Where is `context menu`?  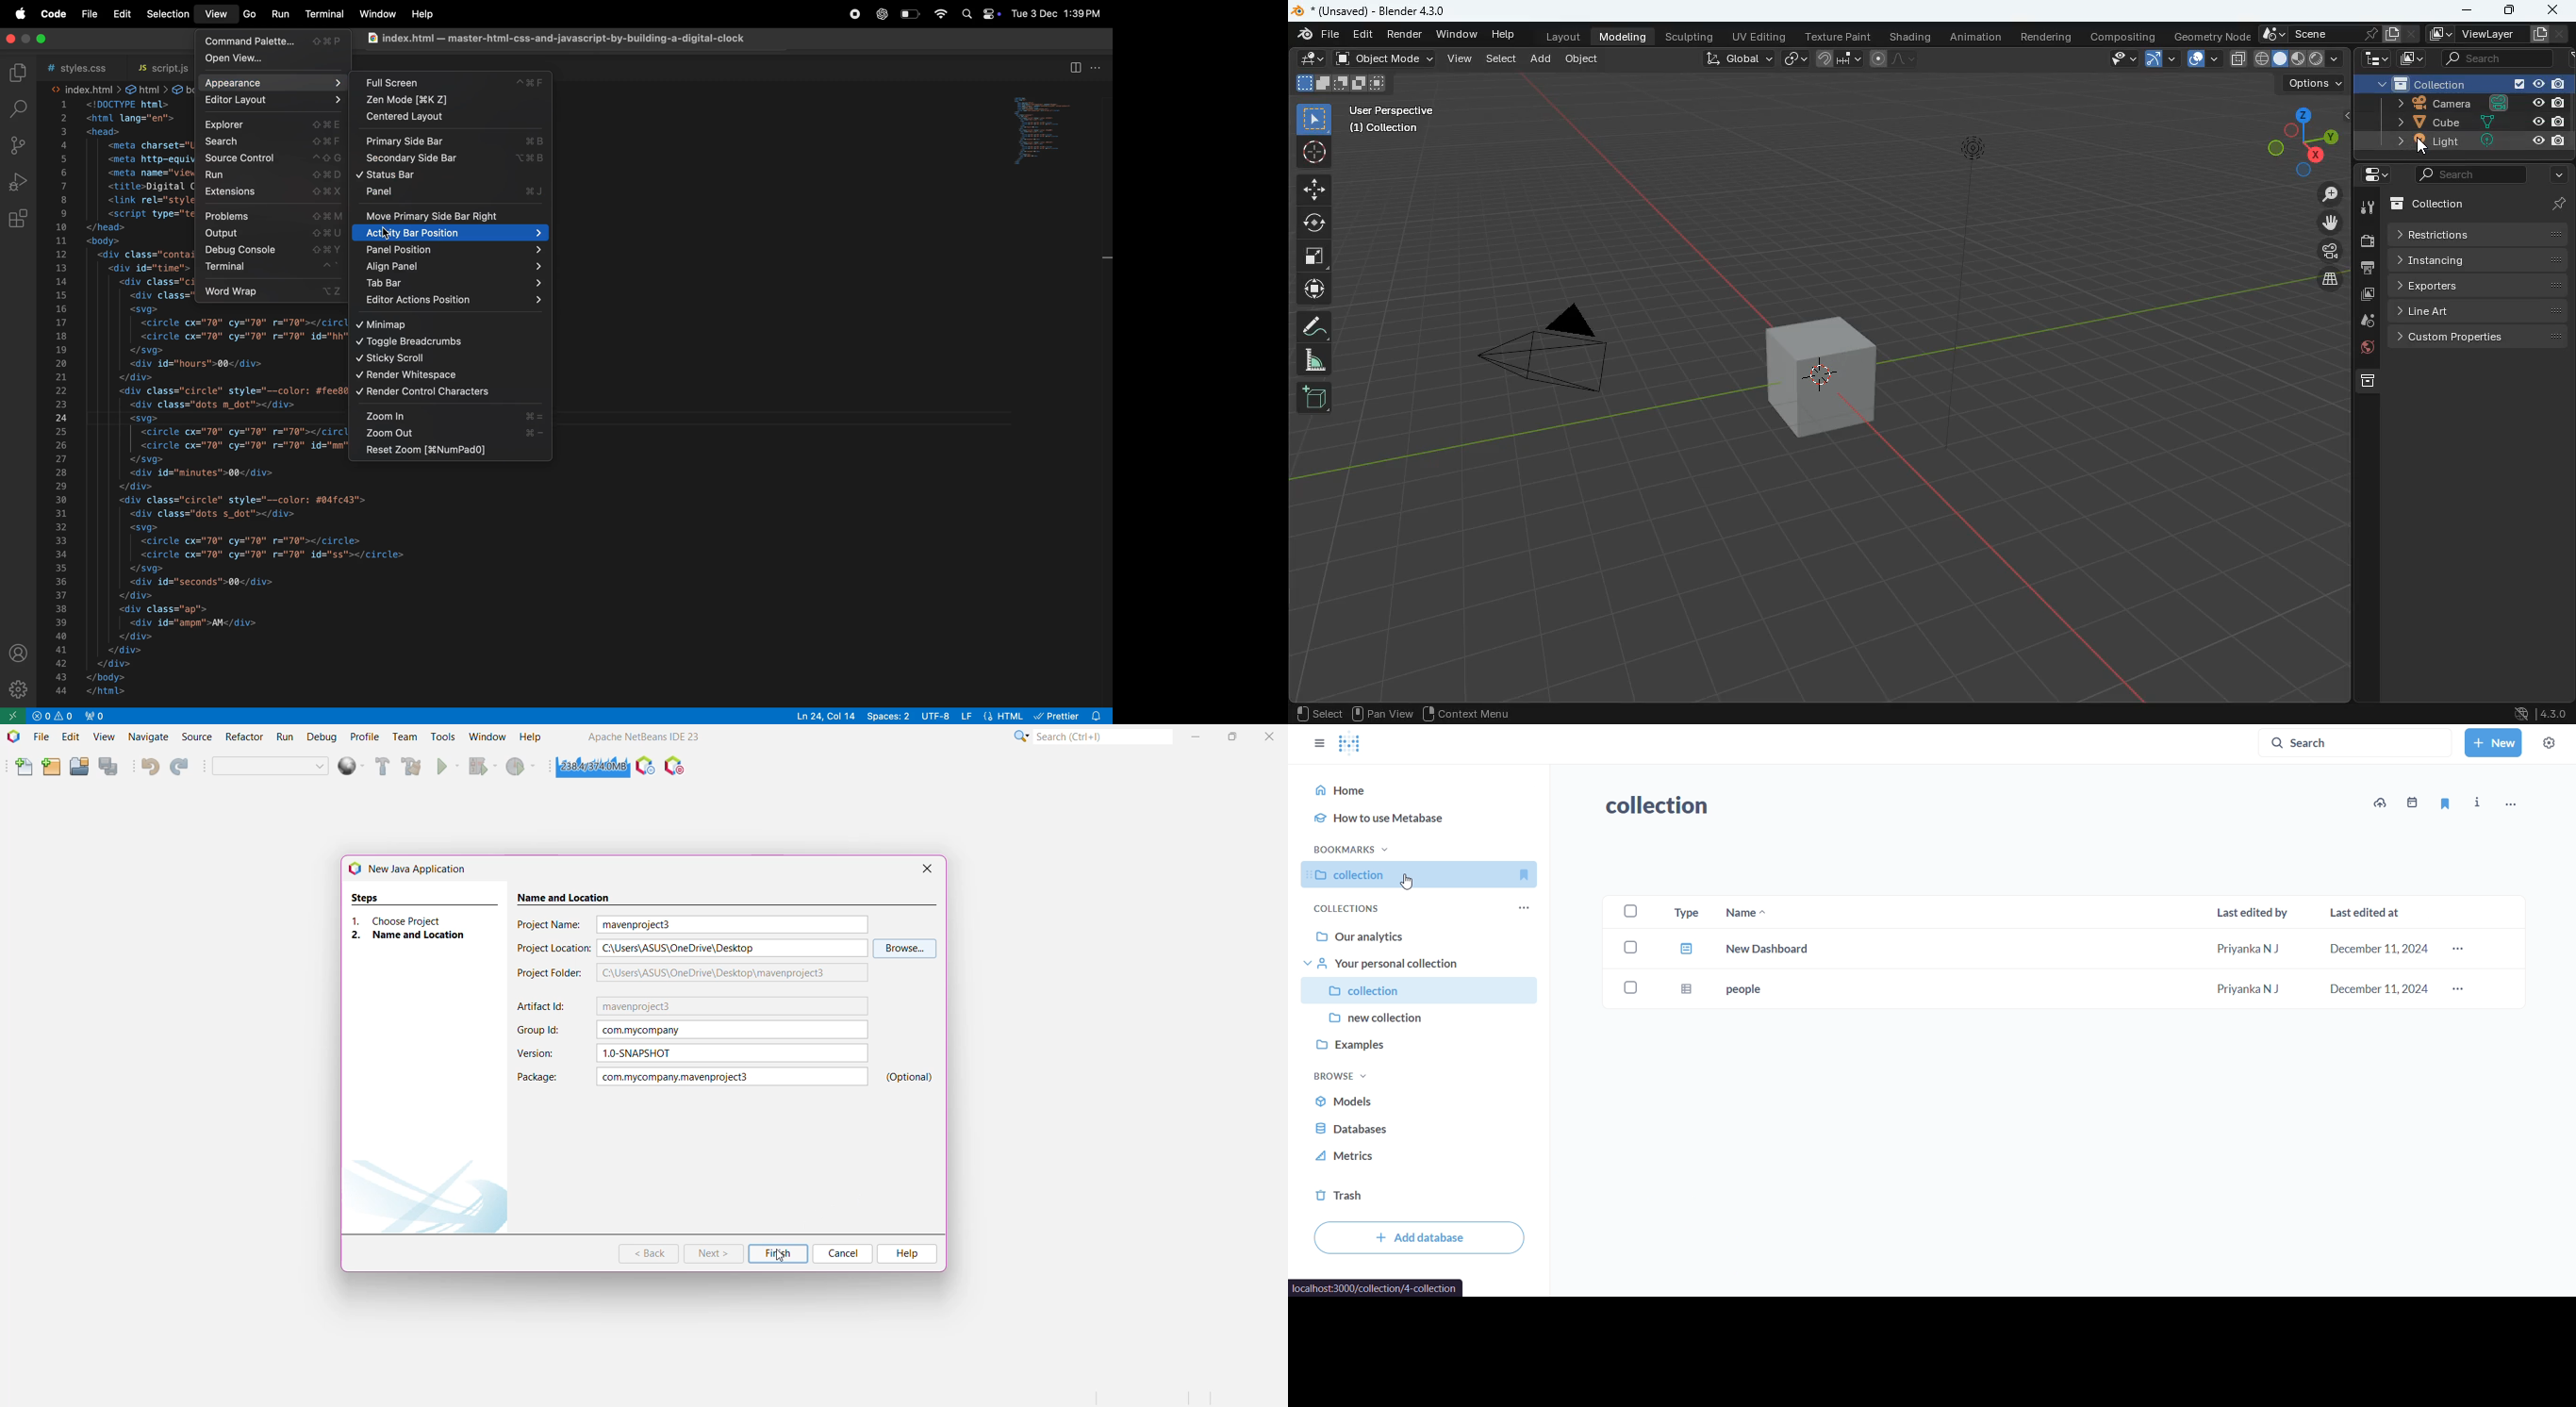 context menu is located at coordinates (1467, 712).